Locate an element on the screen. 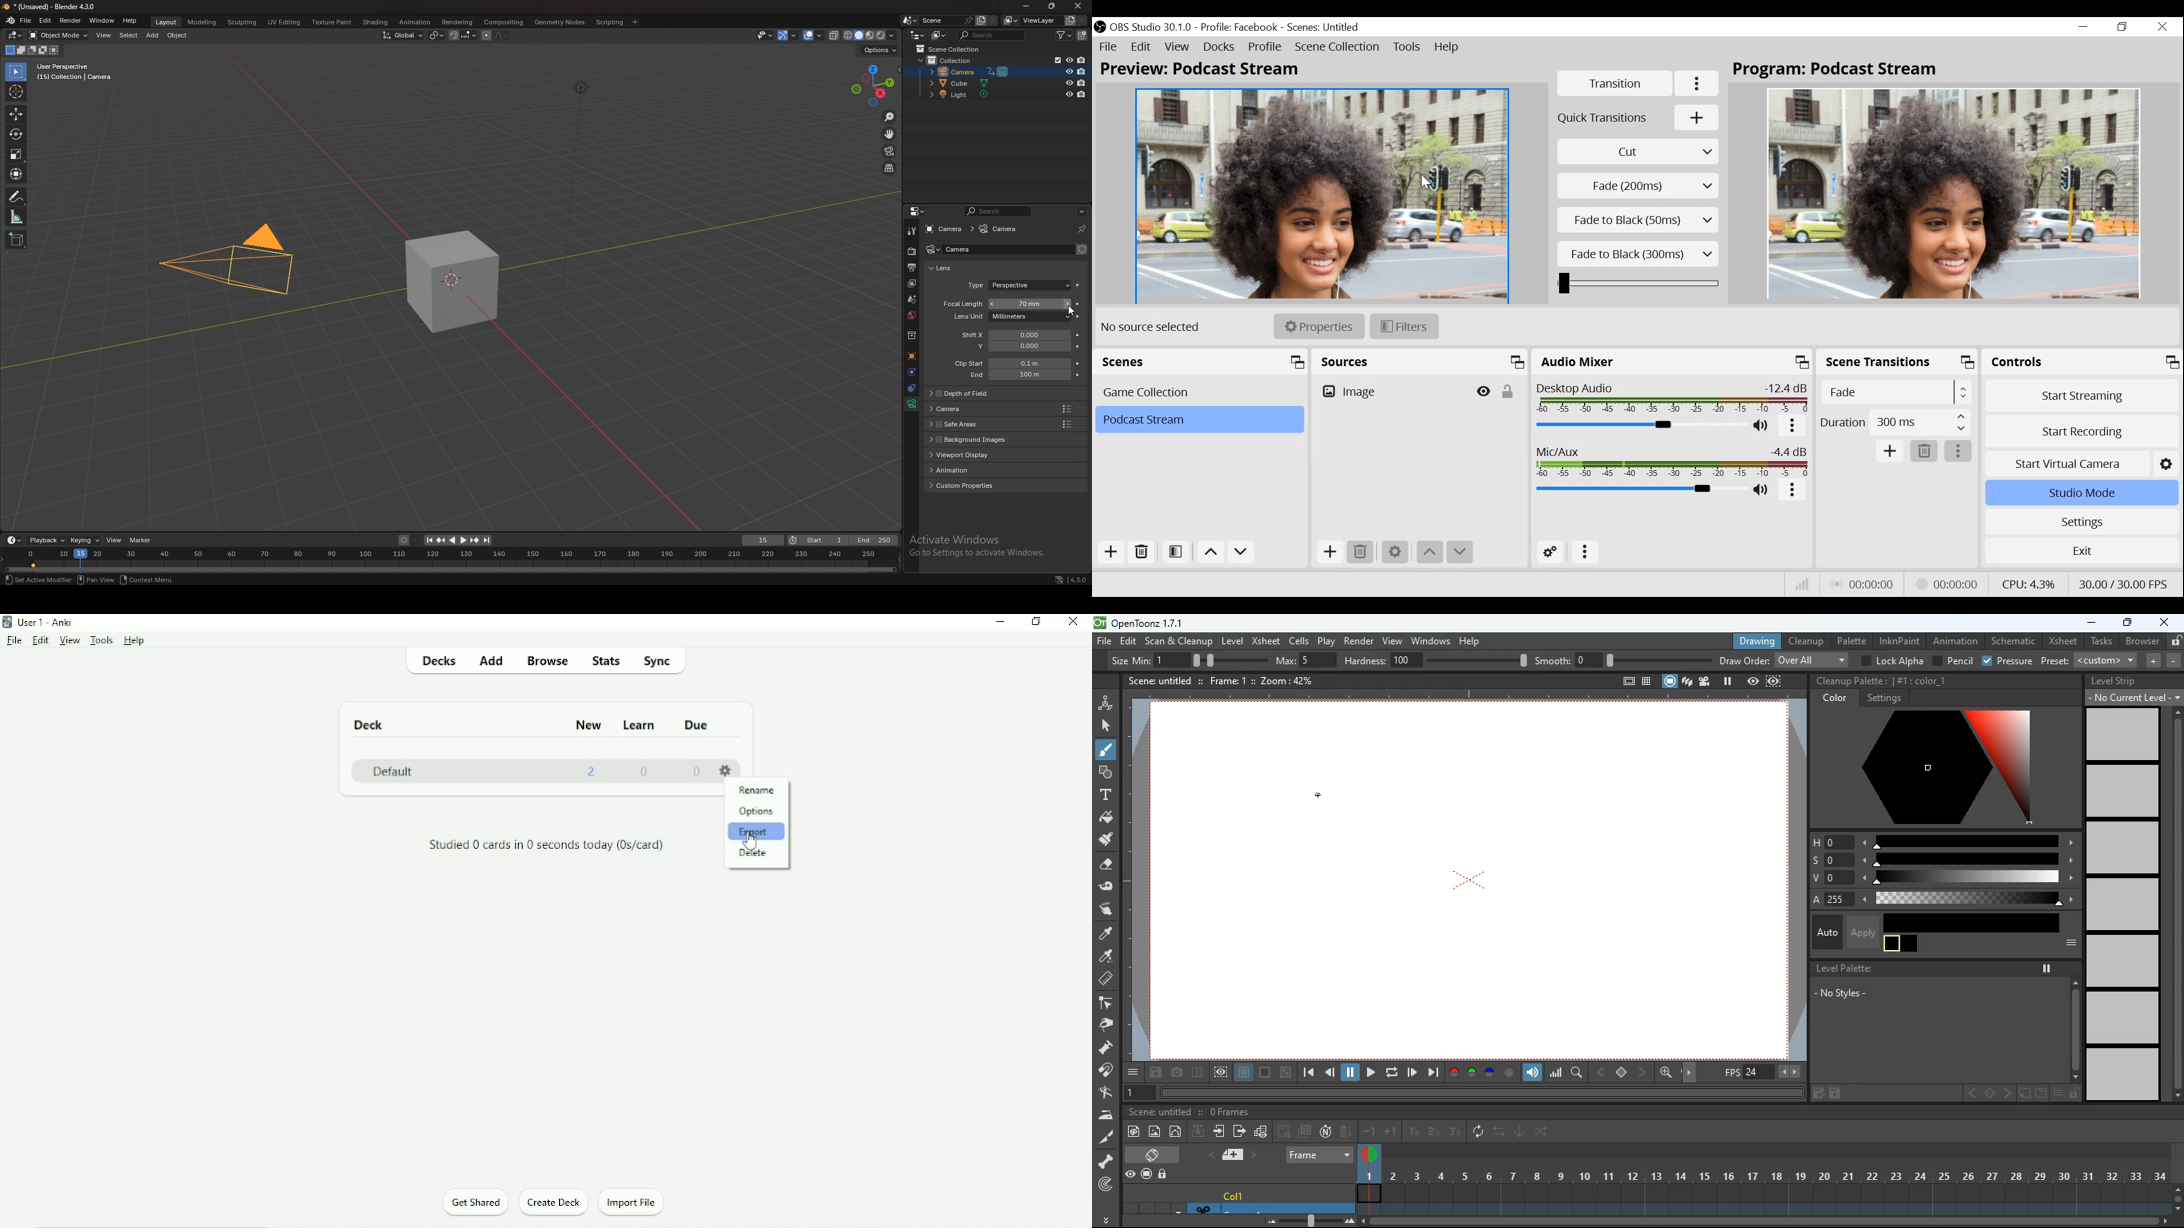  move down  is located at coordinates (1459, 552).